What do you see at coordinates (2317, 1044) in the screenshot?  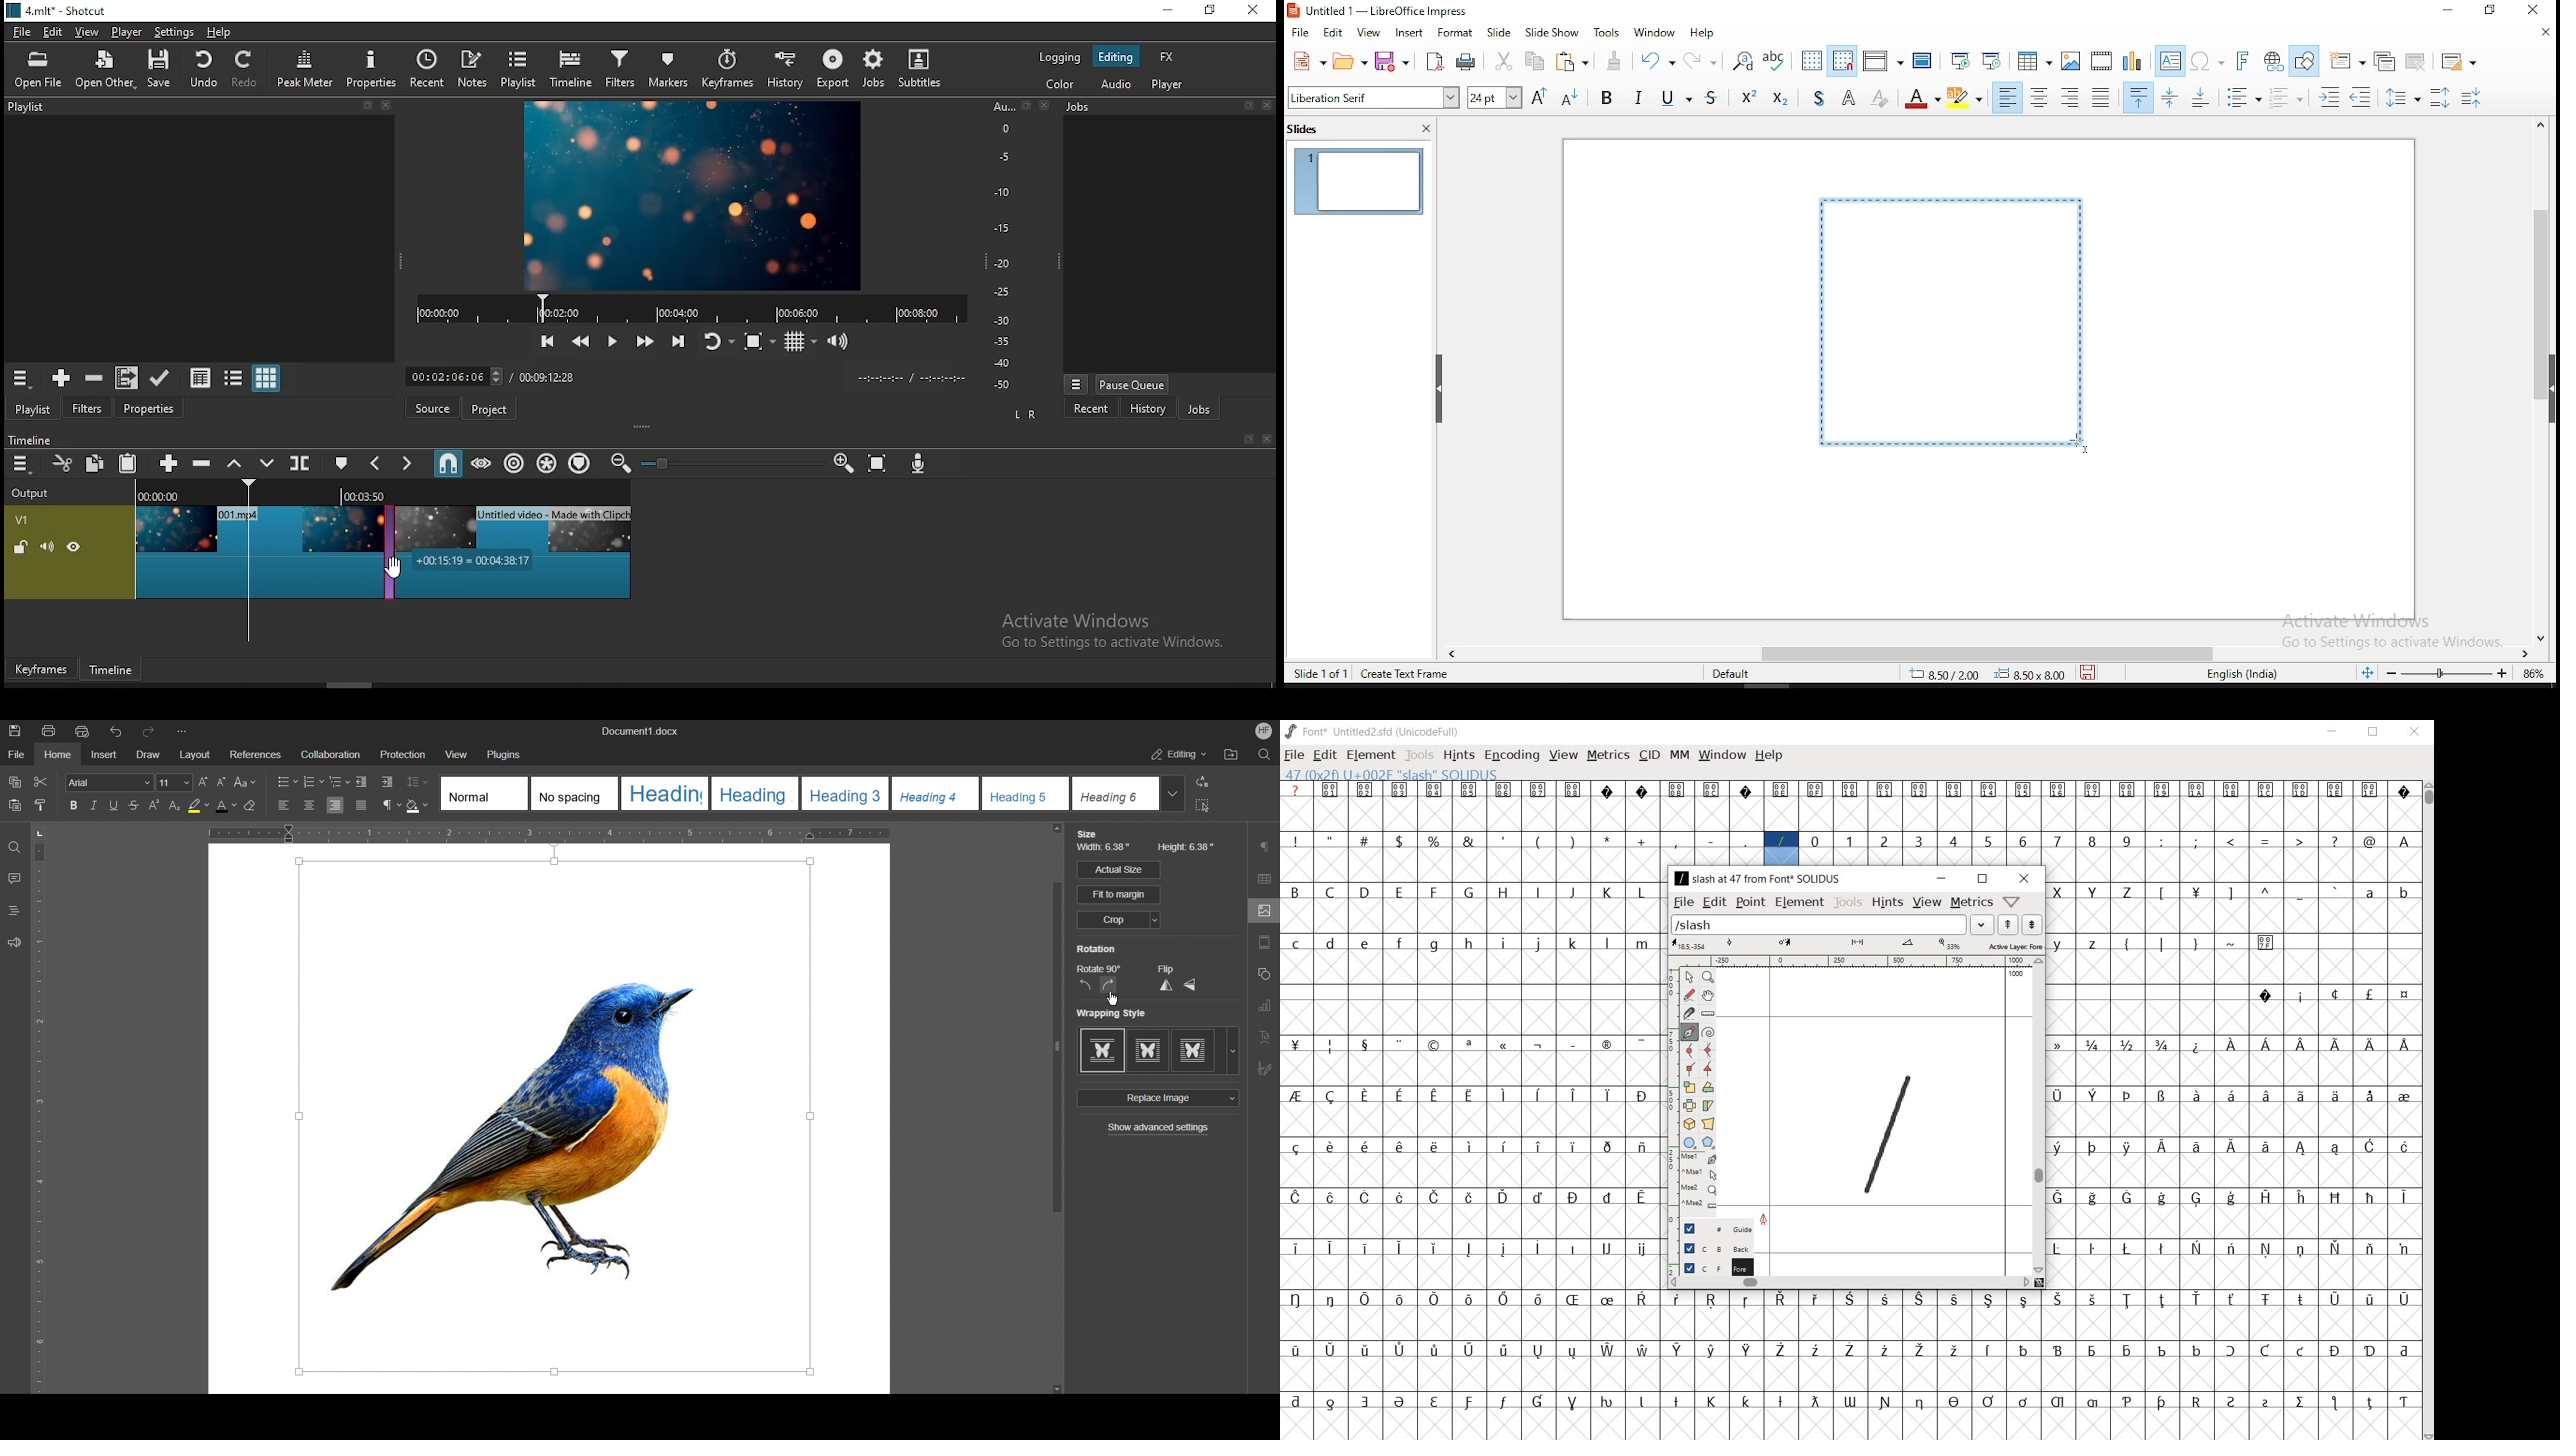 I see `Special letters` at bounding box center [2317, 1044].